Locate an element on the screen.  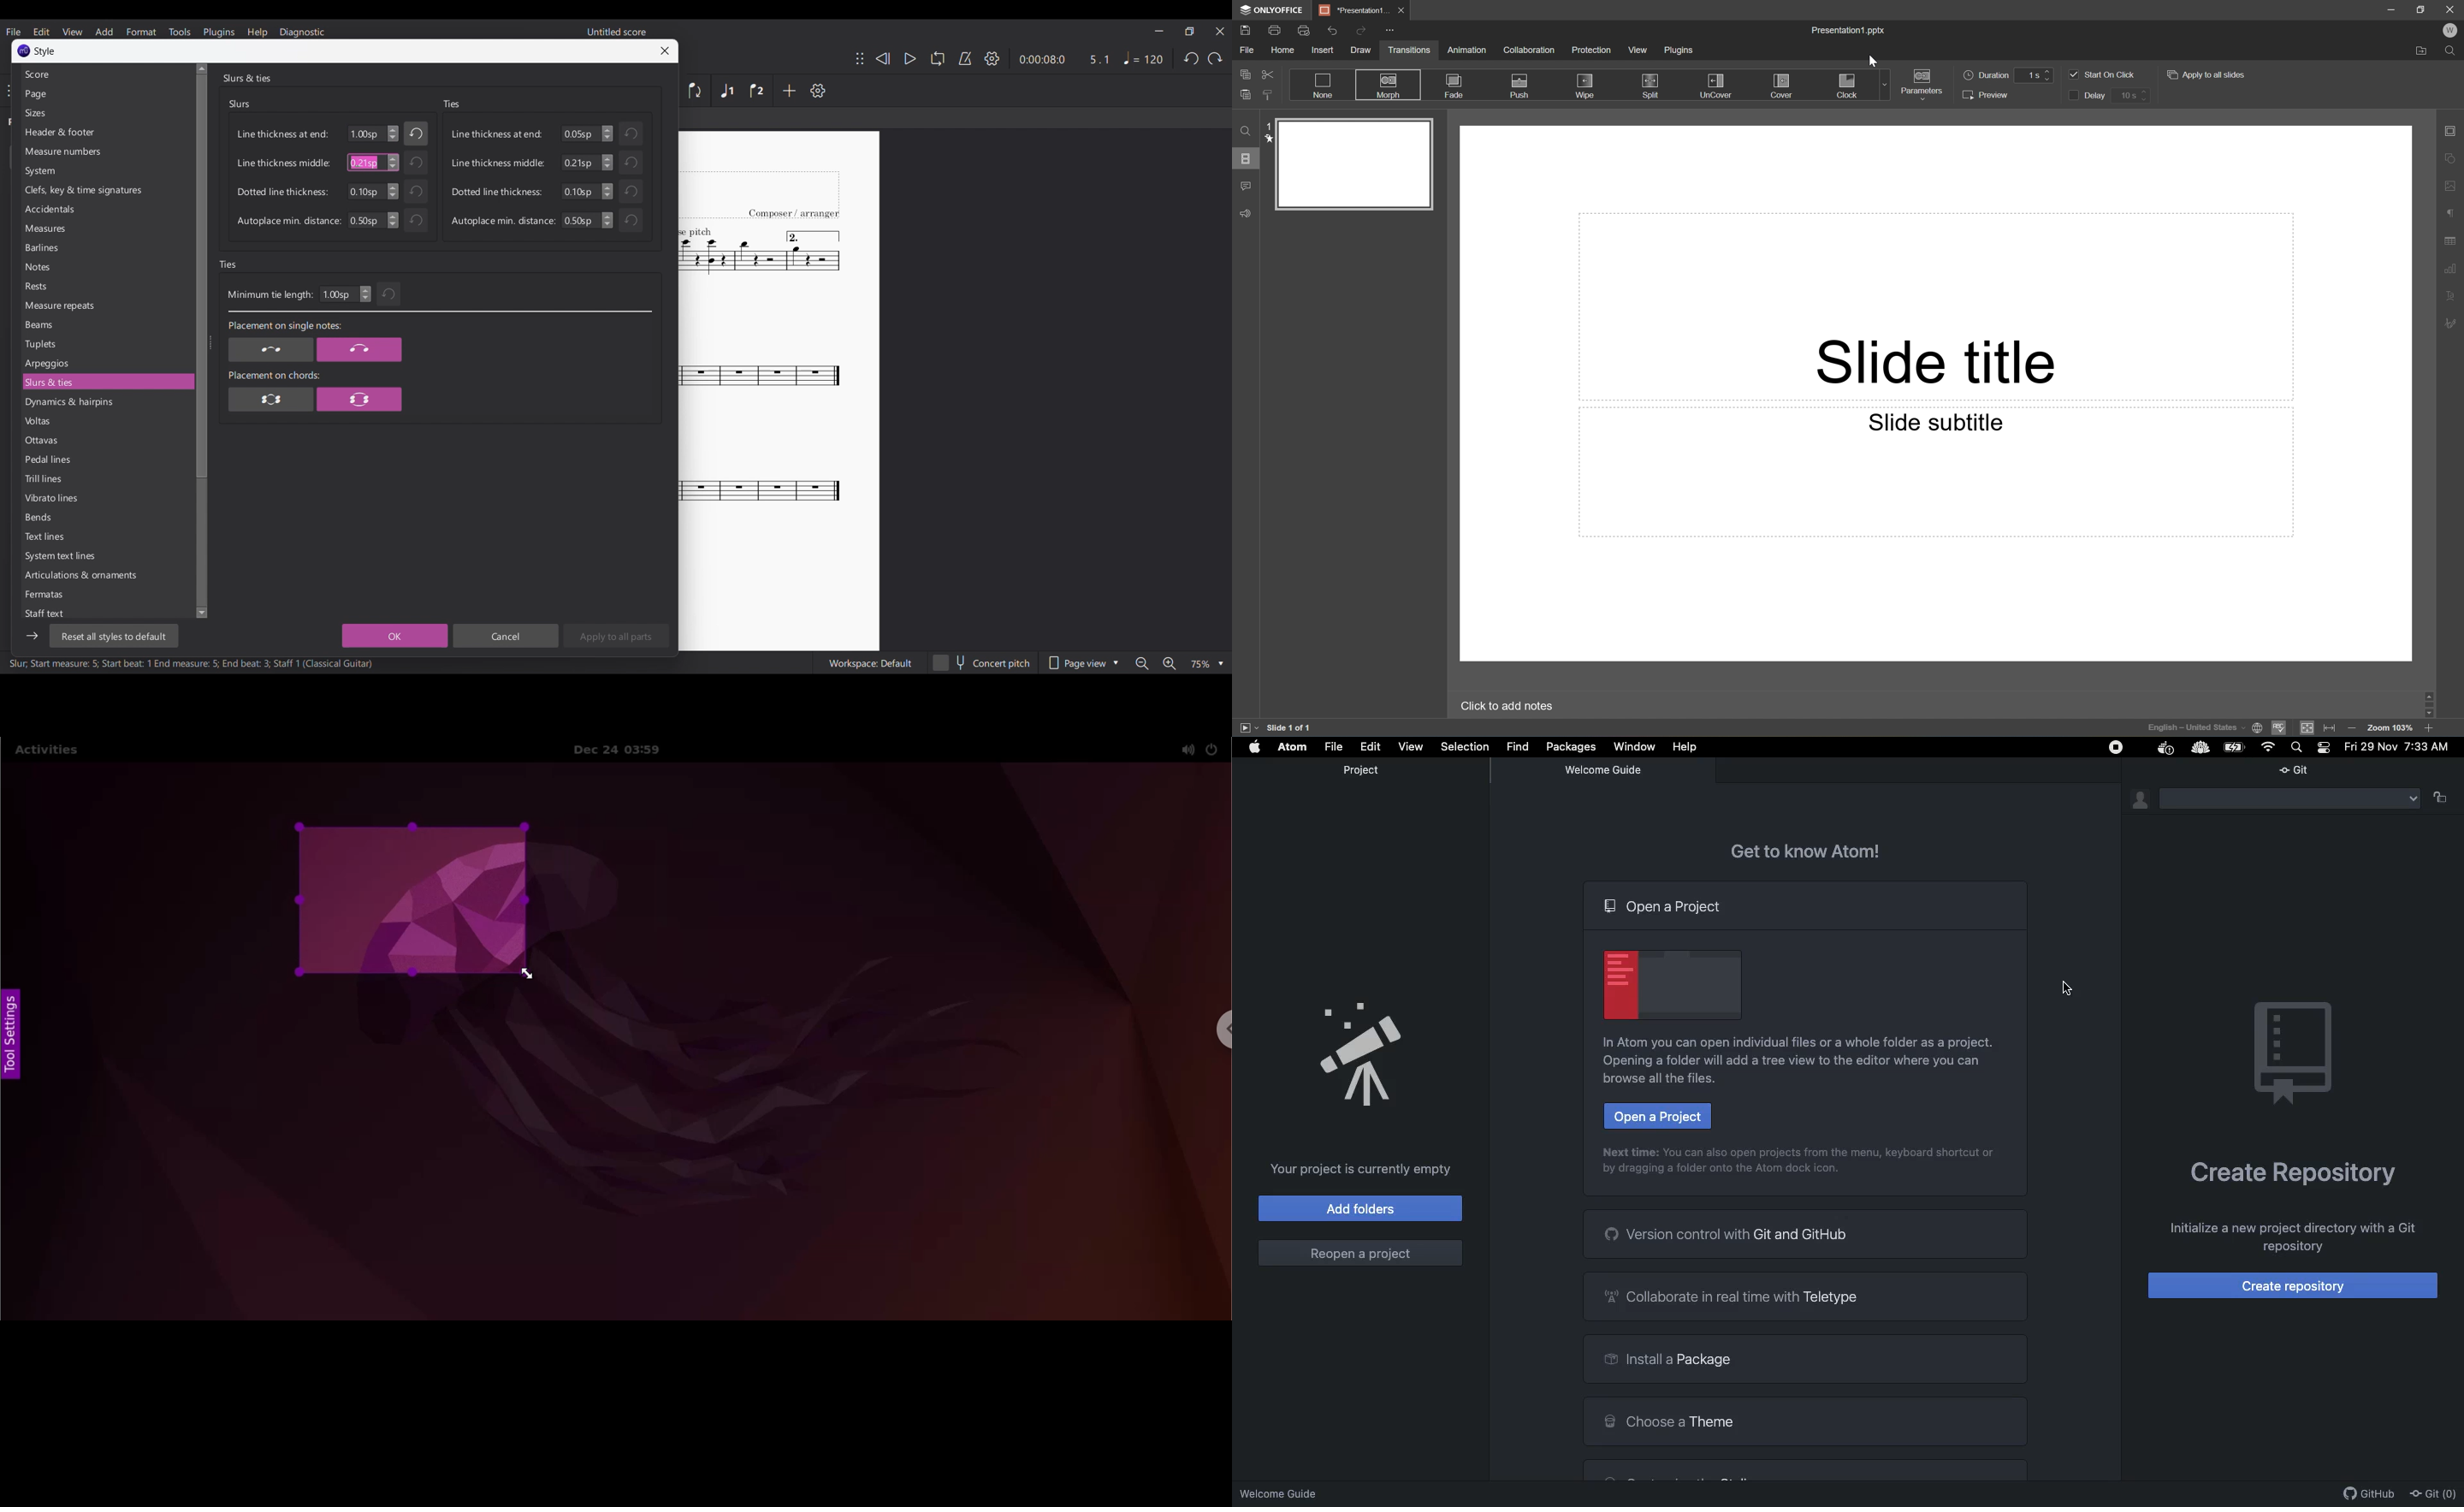
Selection is located at coordinates (1462, 747).